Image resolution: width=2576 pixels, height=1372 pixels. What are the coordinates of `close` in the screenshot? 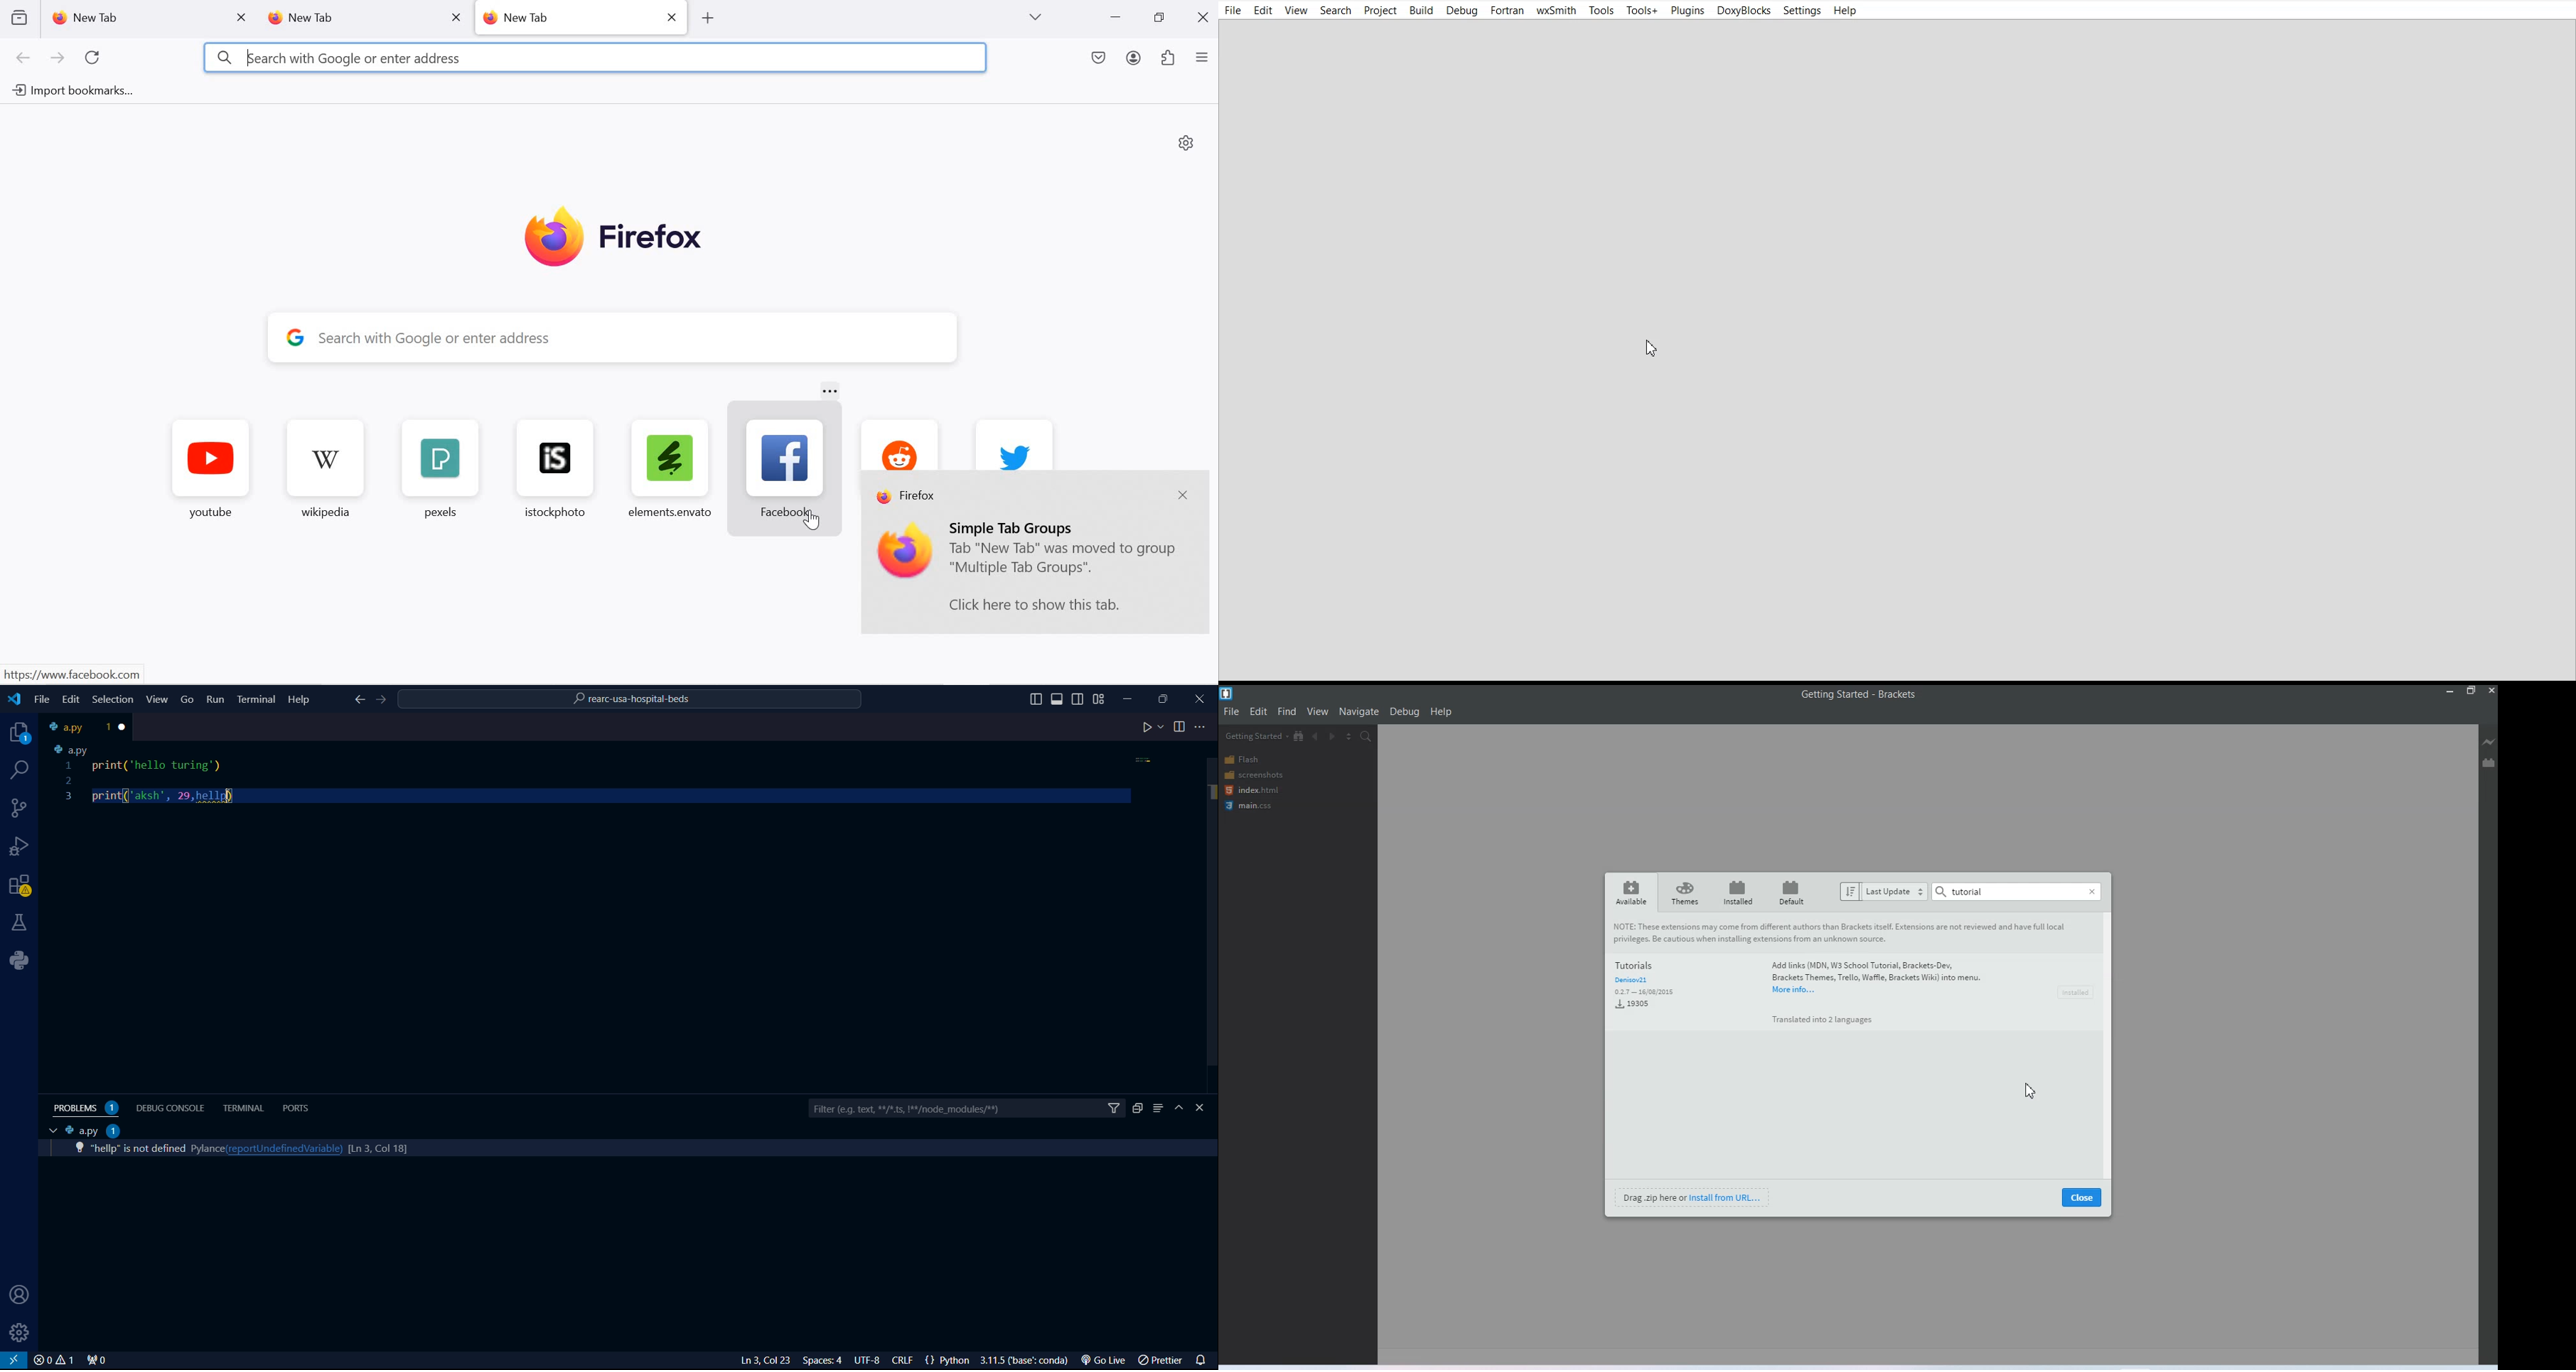 It's located at (674, 16).